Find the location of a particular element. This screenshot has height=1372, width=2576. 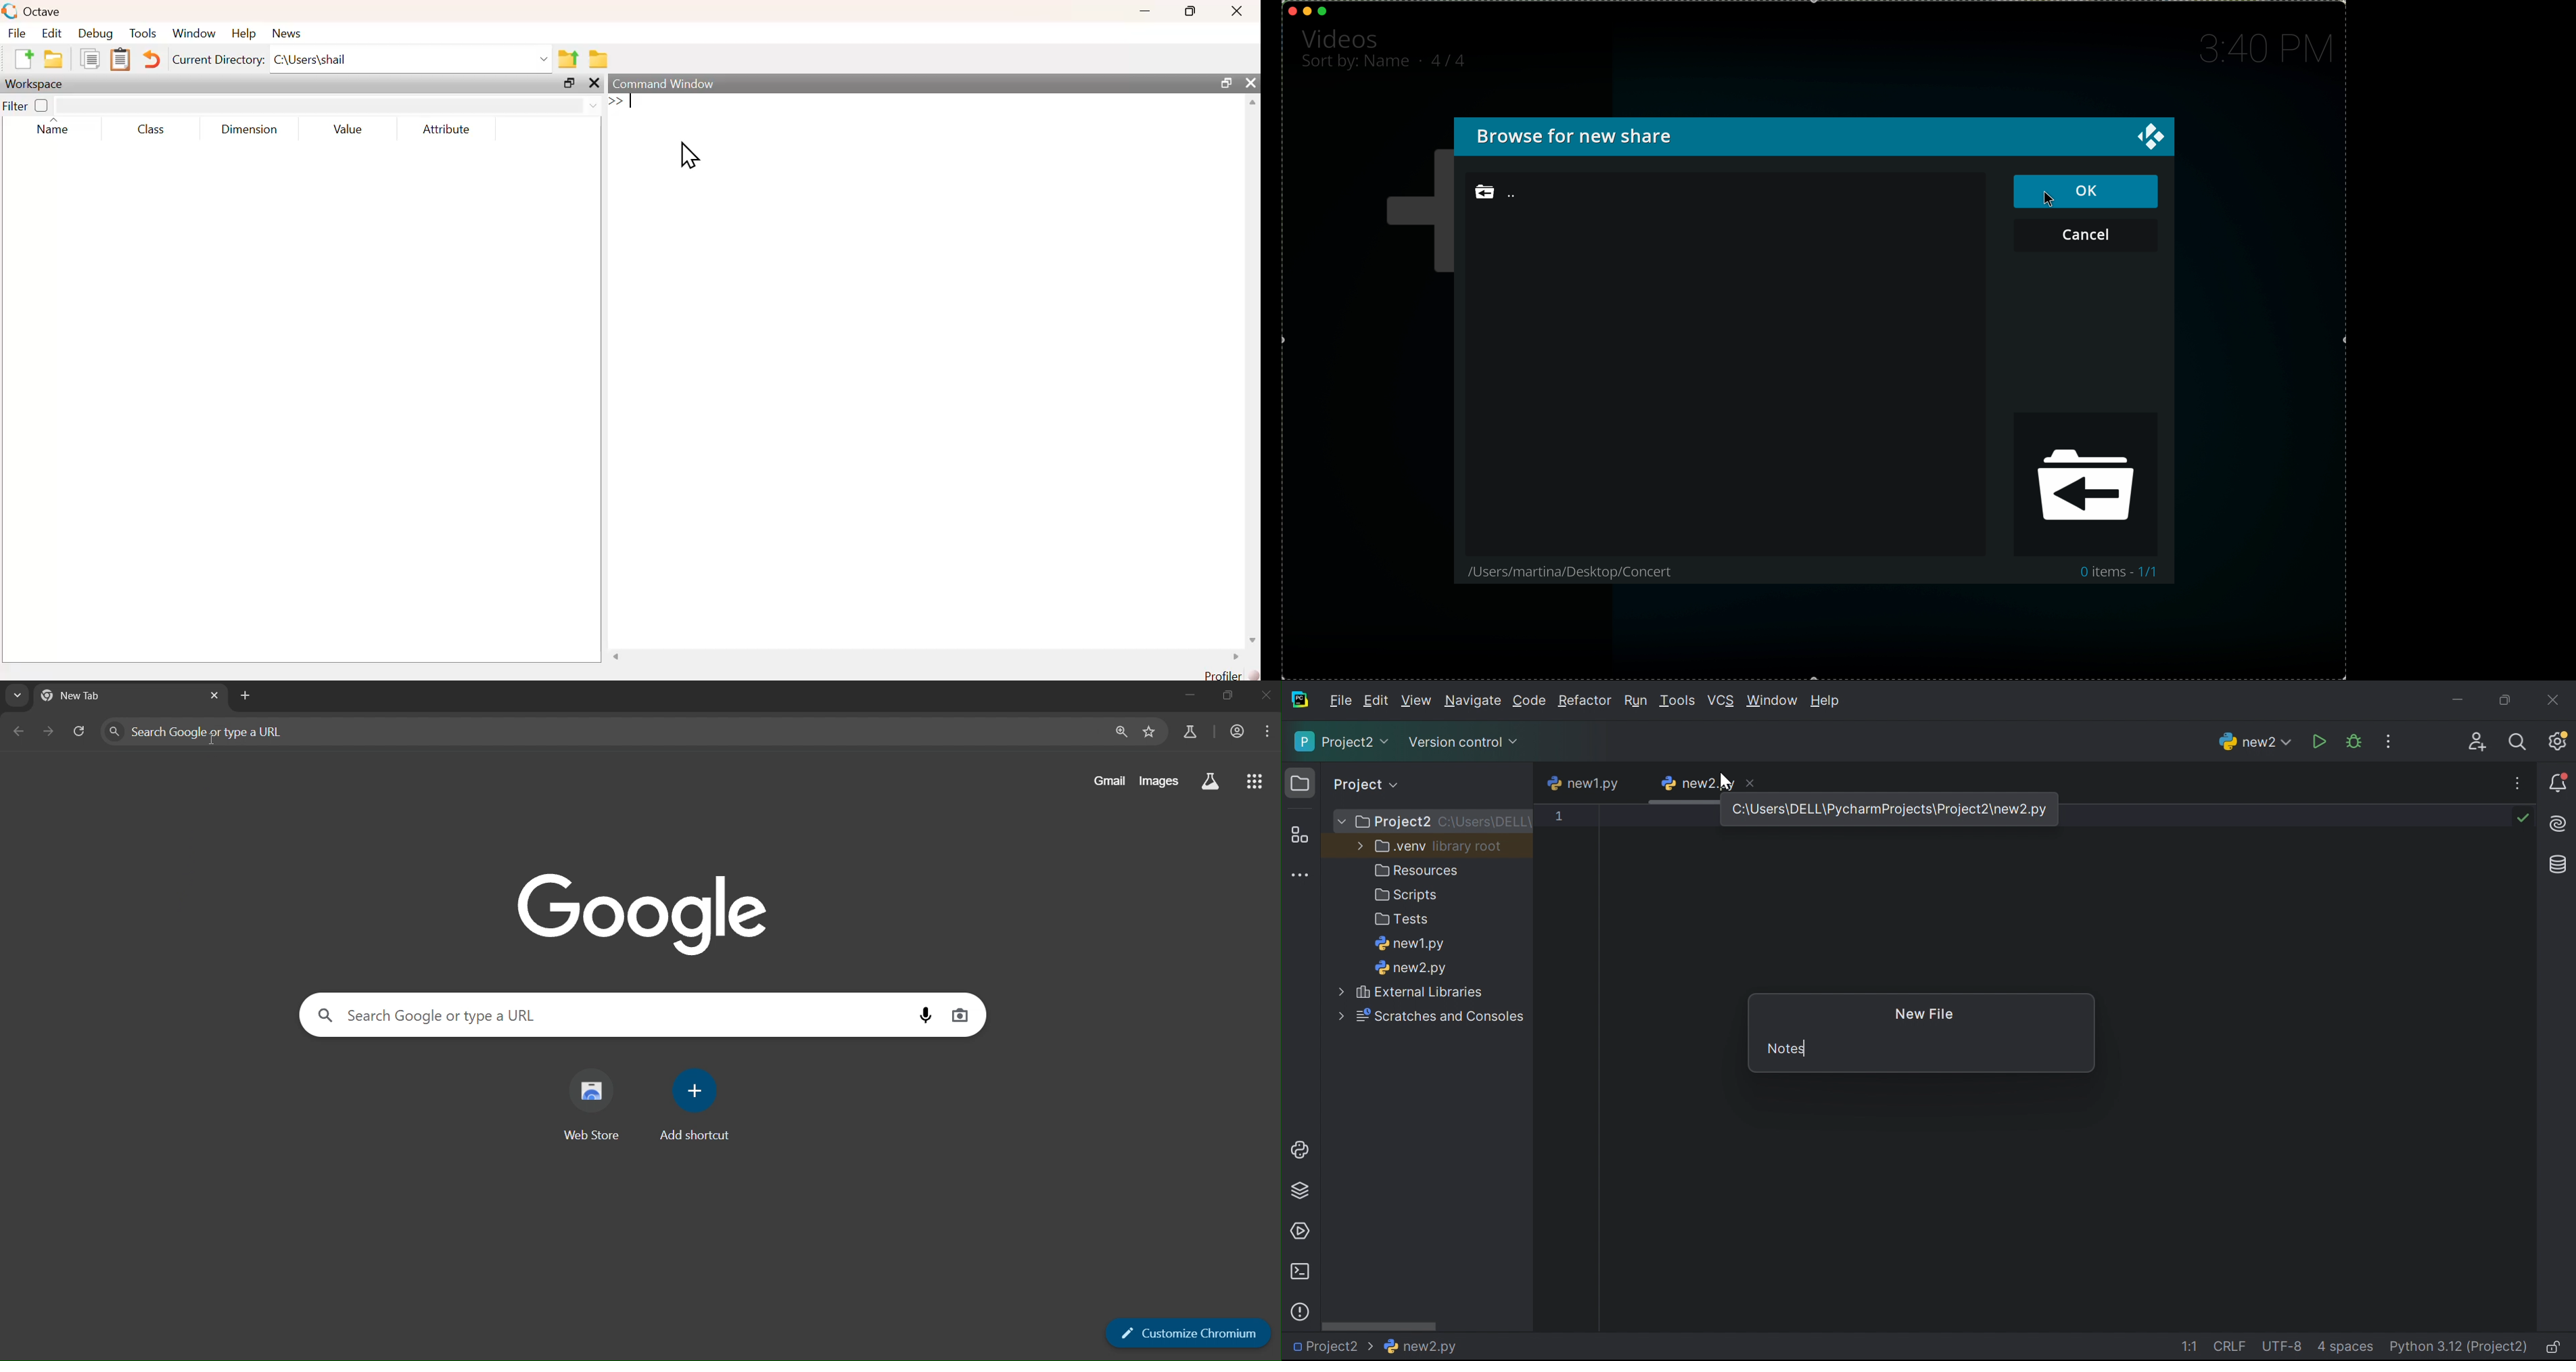

.venv is located at coordinates (1398, 847).